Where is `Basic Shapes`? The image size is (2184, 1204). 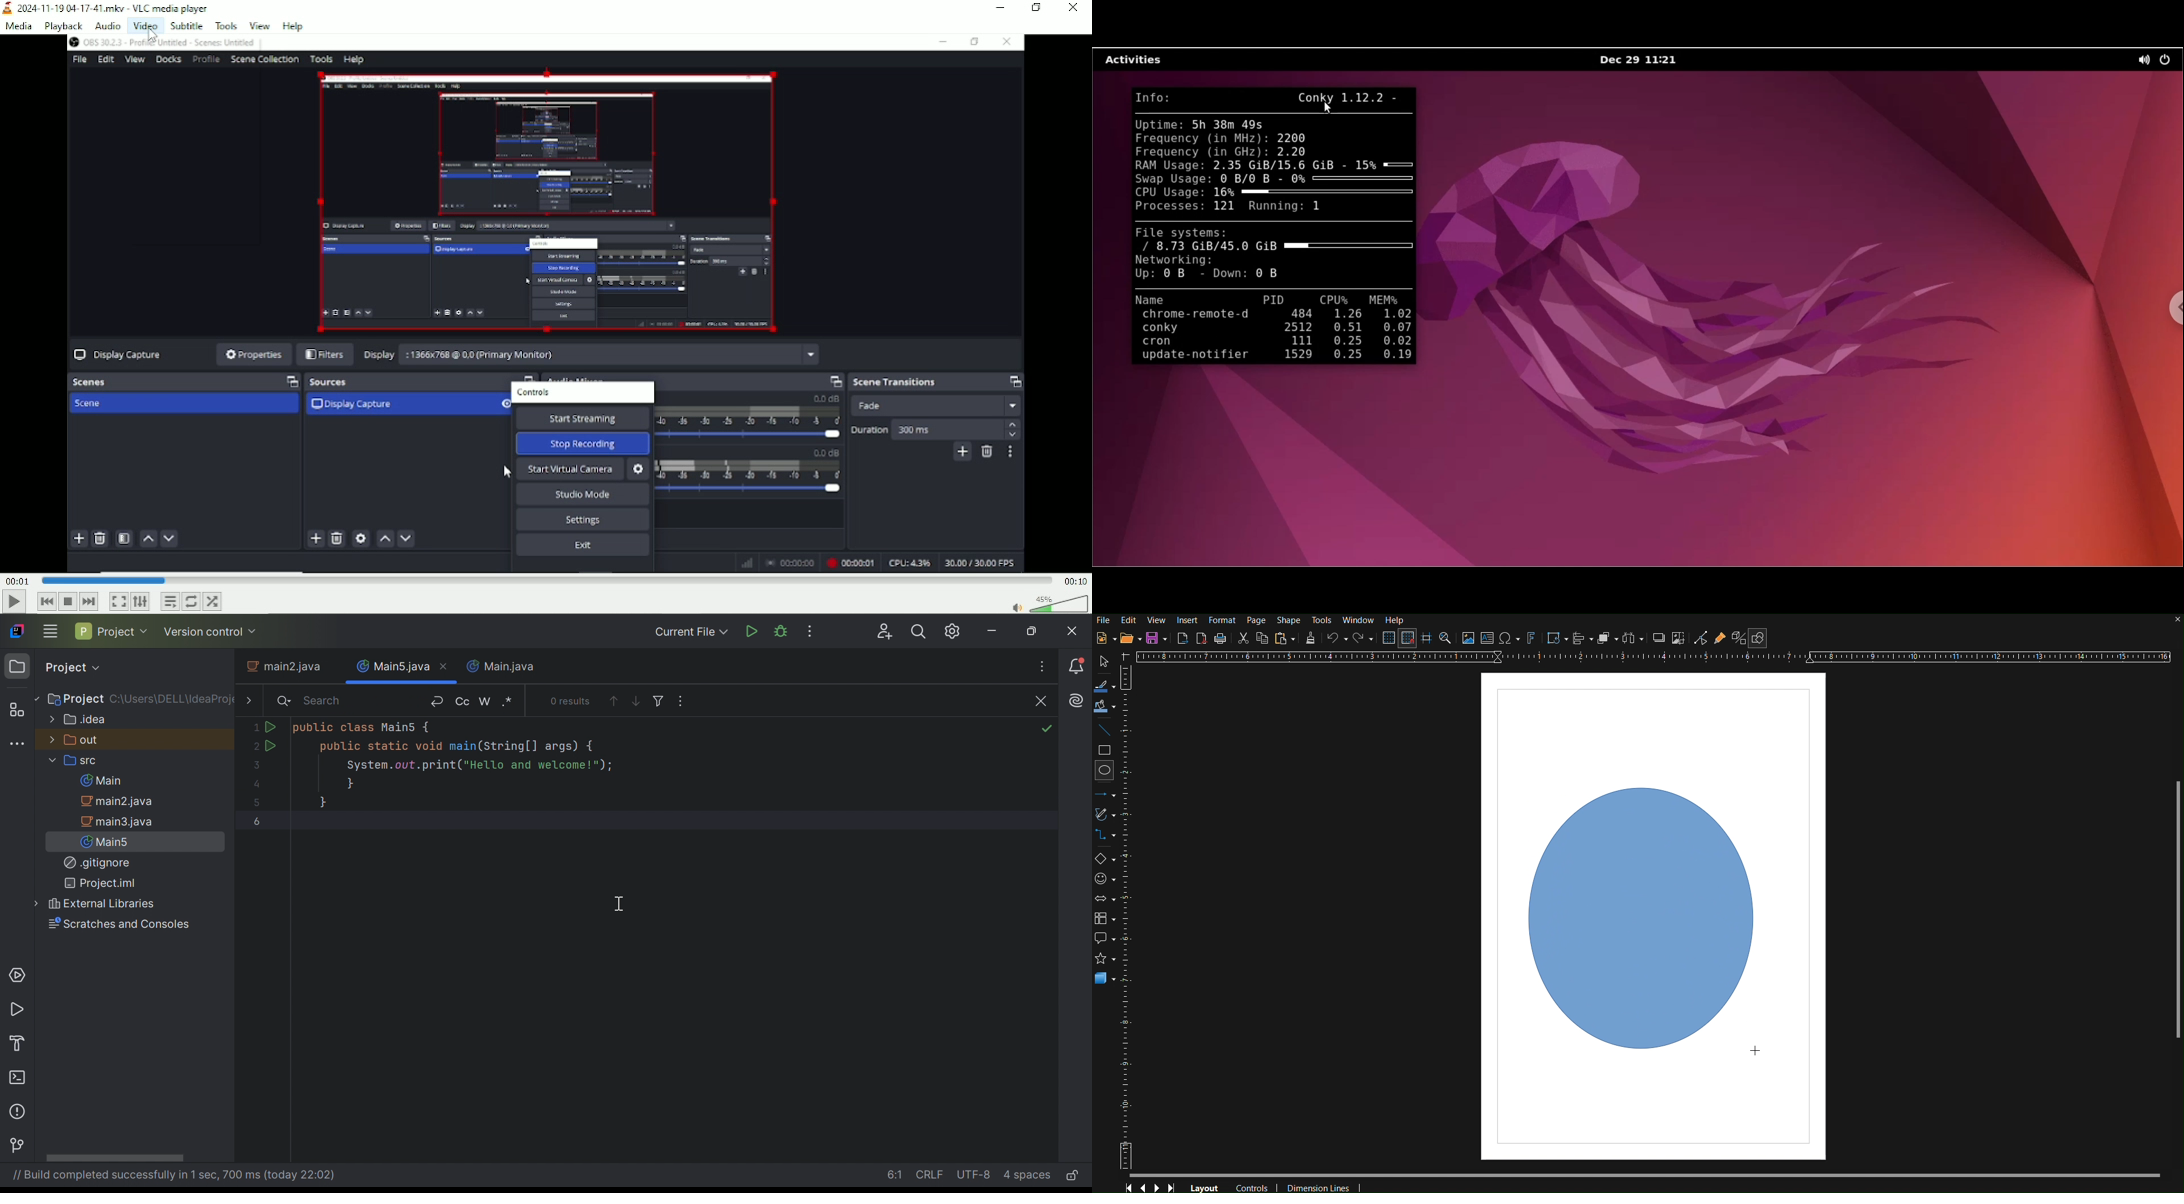
Basic Shapes is located at coordinates (1108, 861).